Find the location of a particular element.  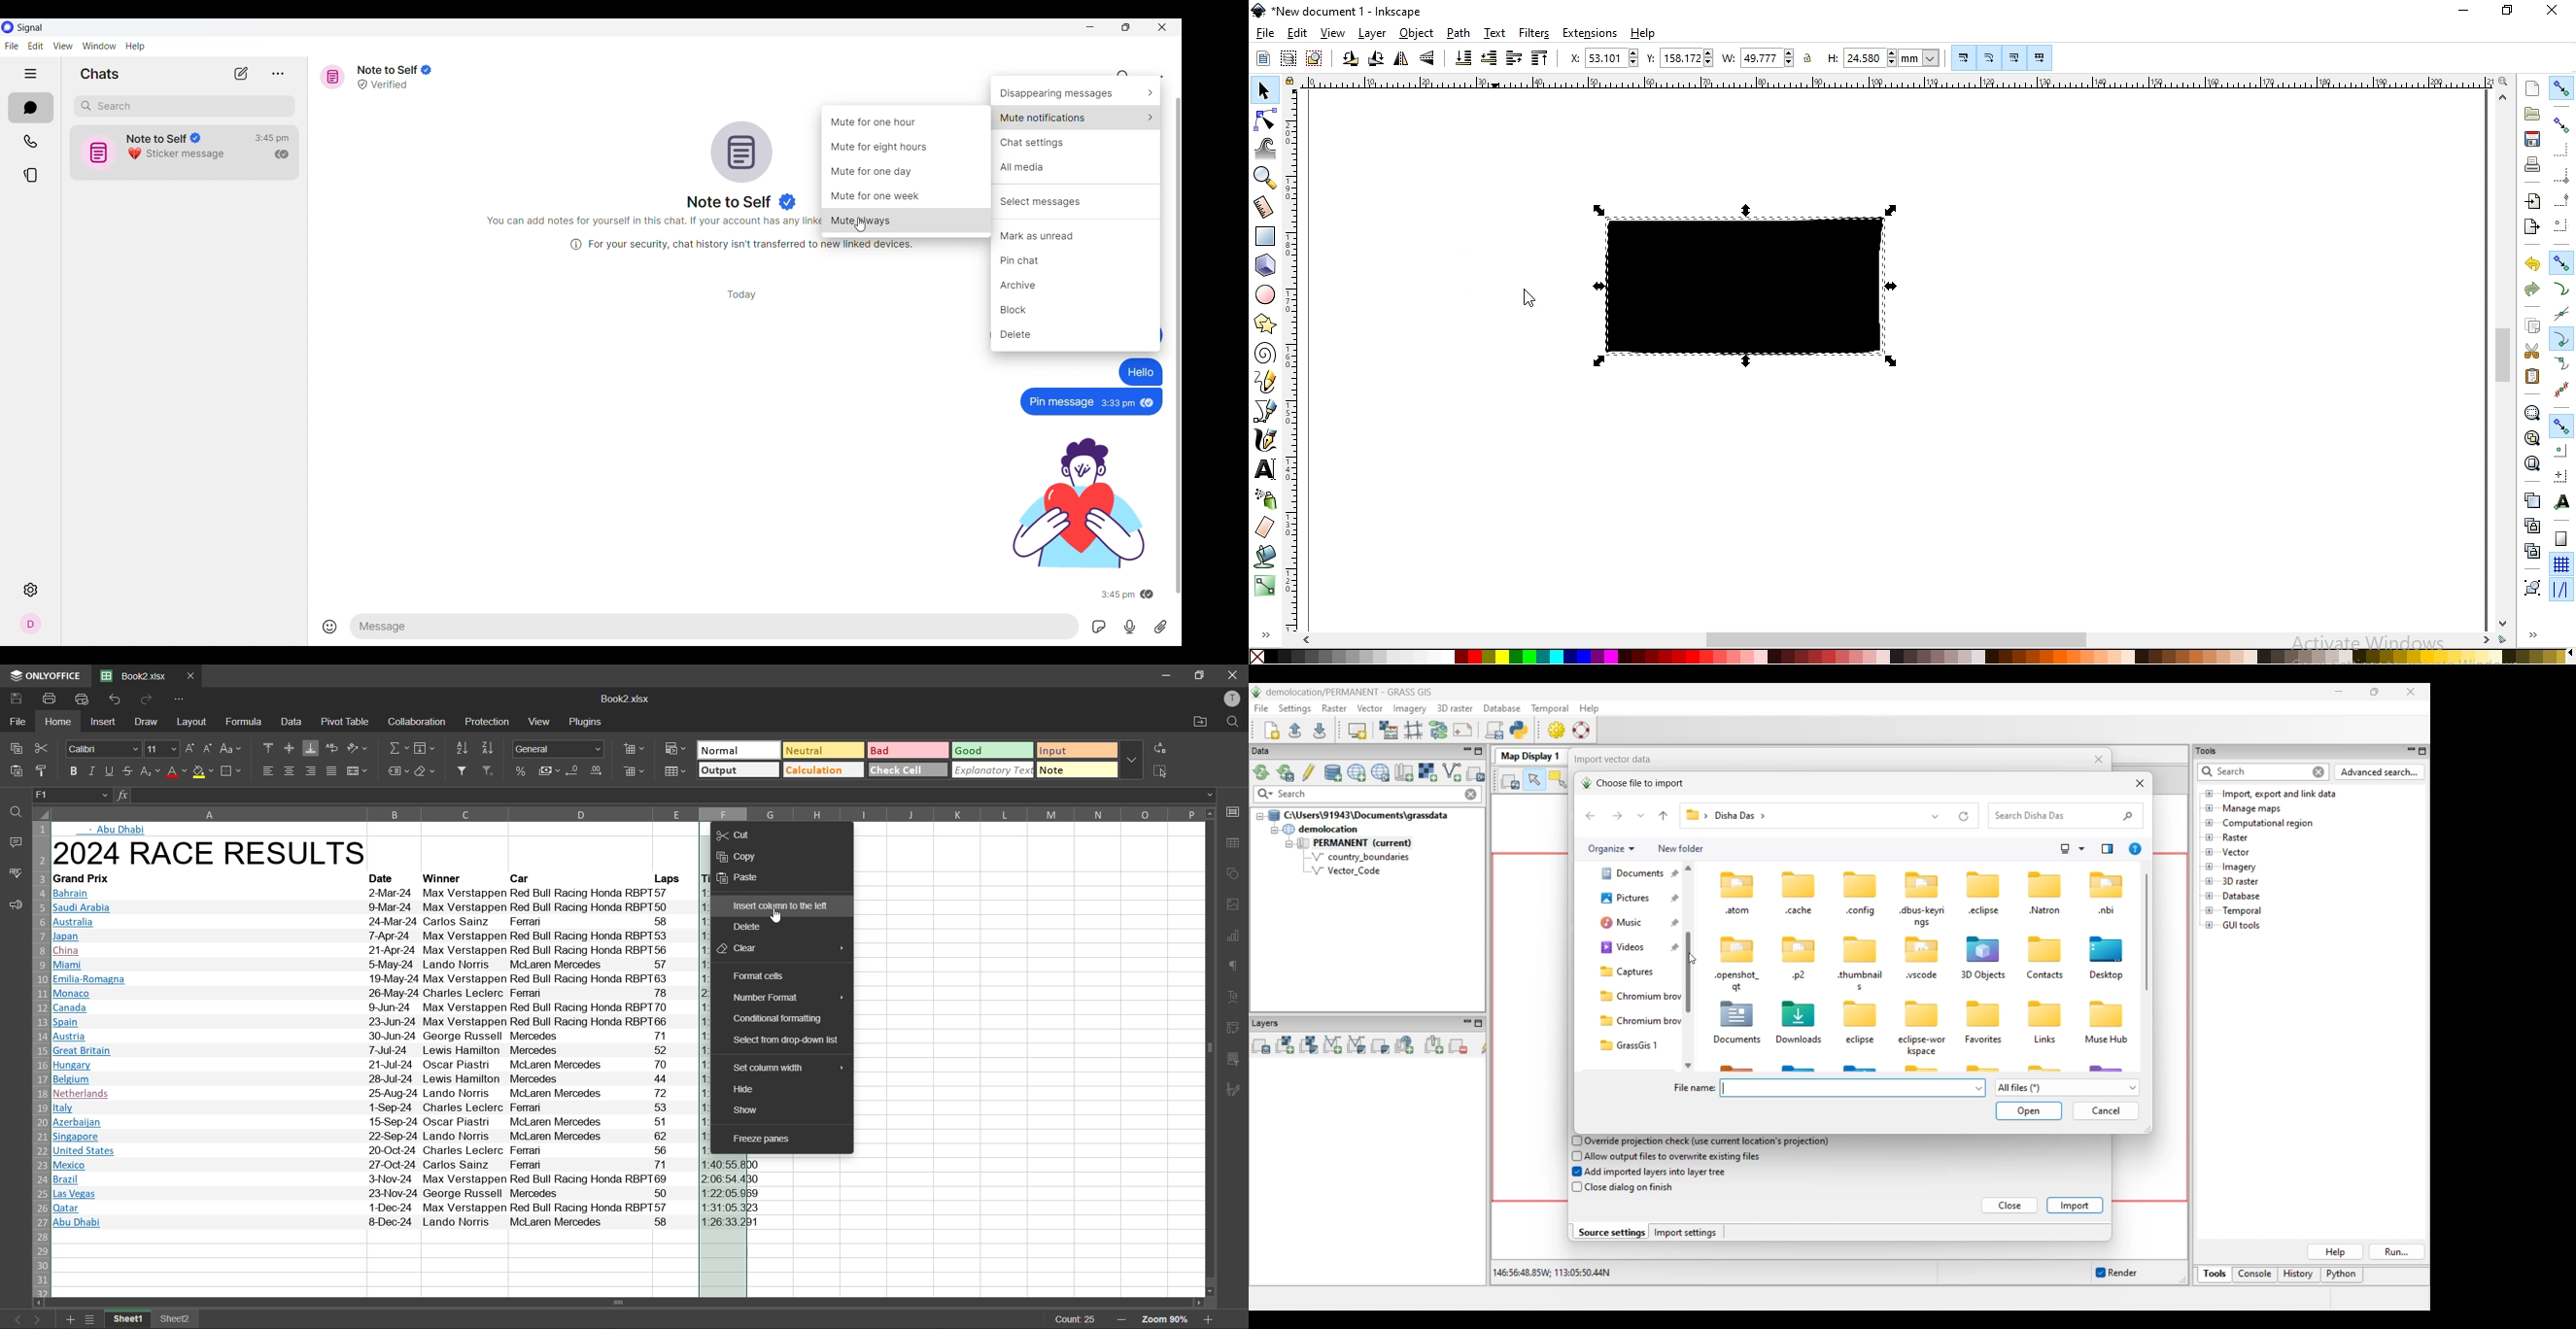

Search chat is located at coordinates (1124, 76).